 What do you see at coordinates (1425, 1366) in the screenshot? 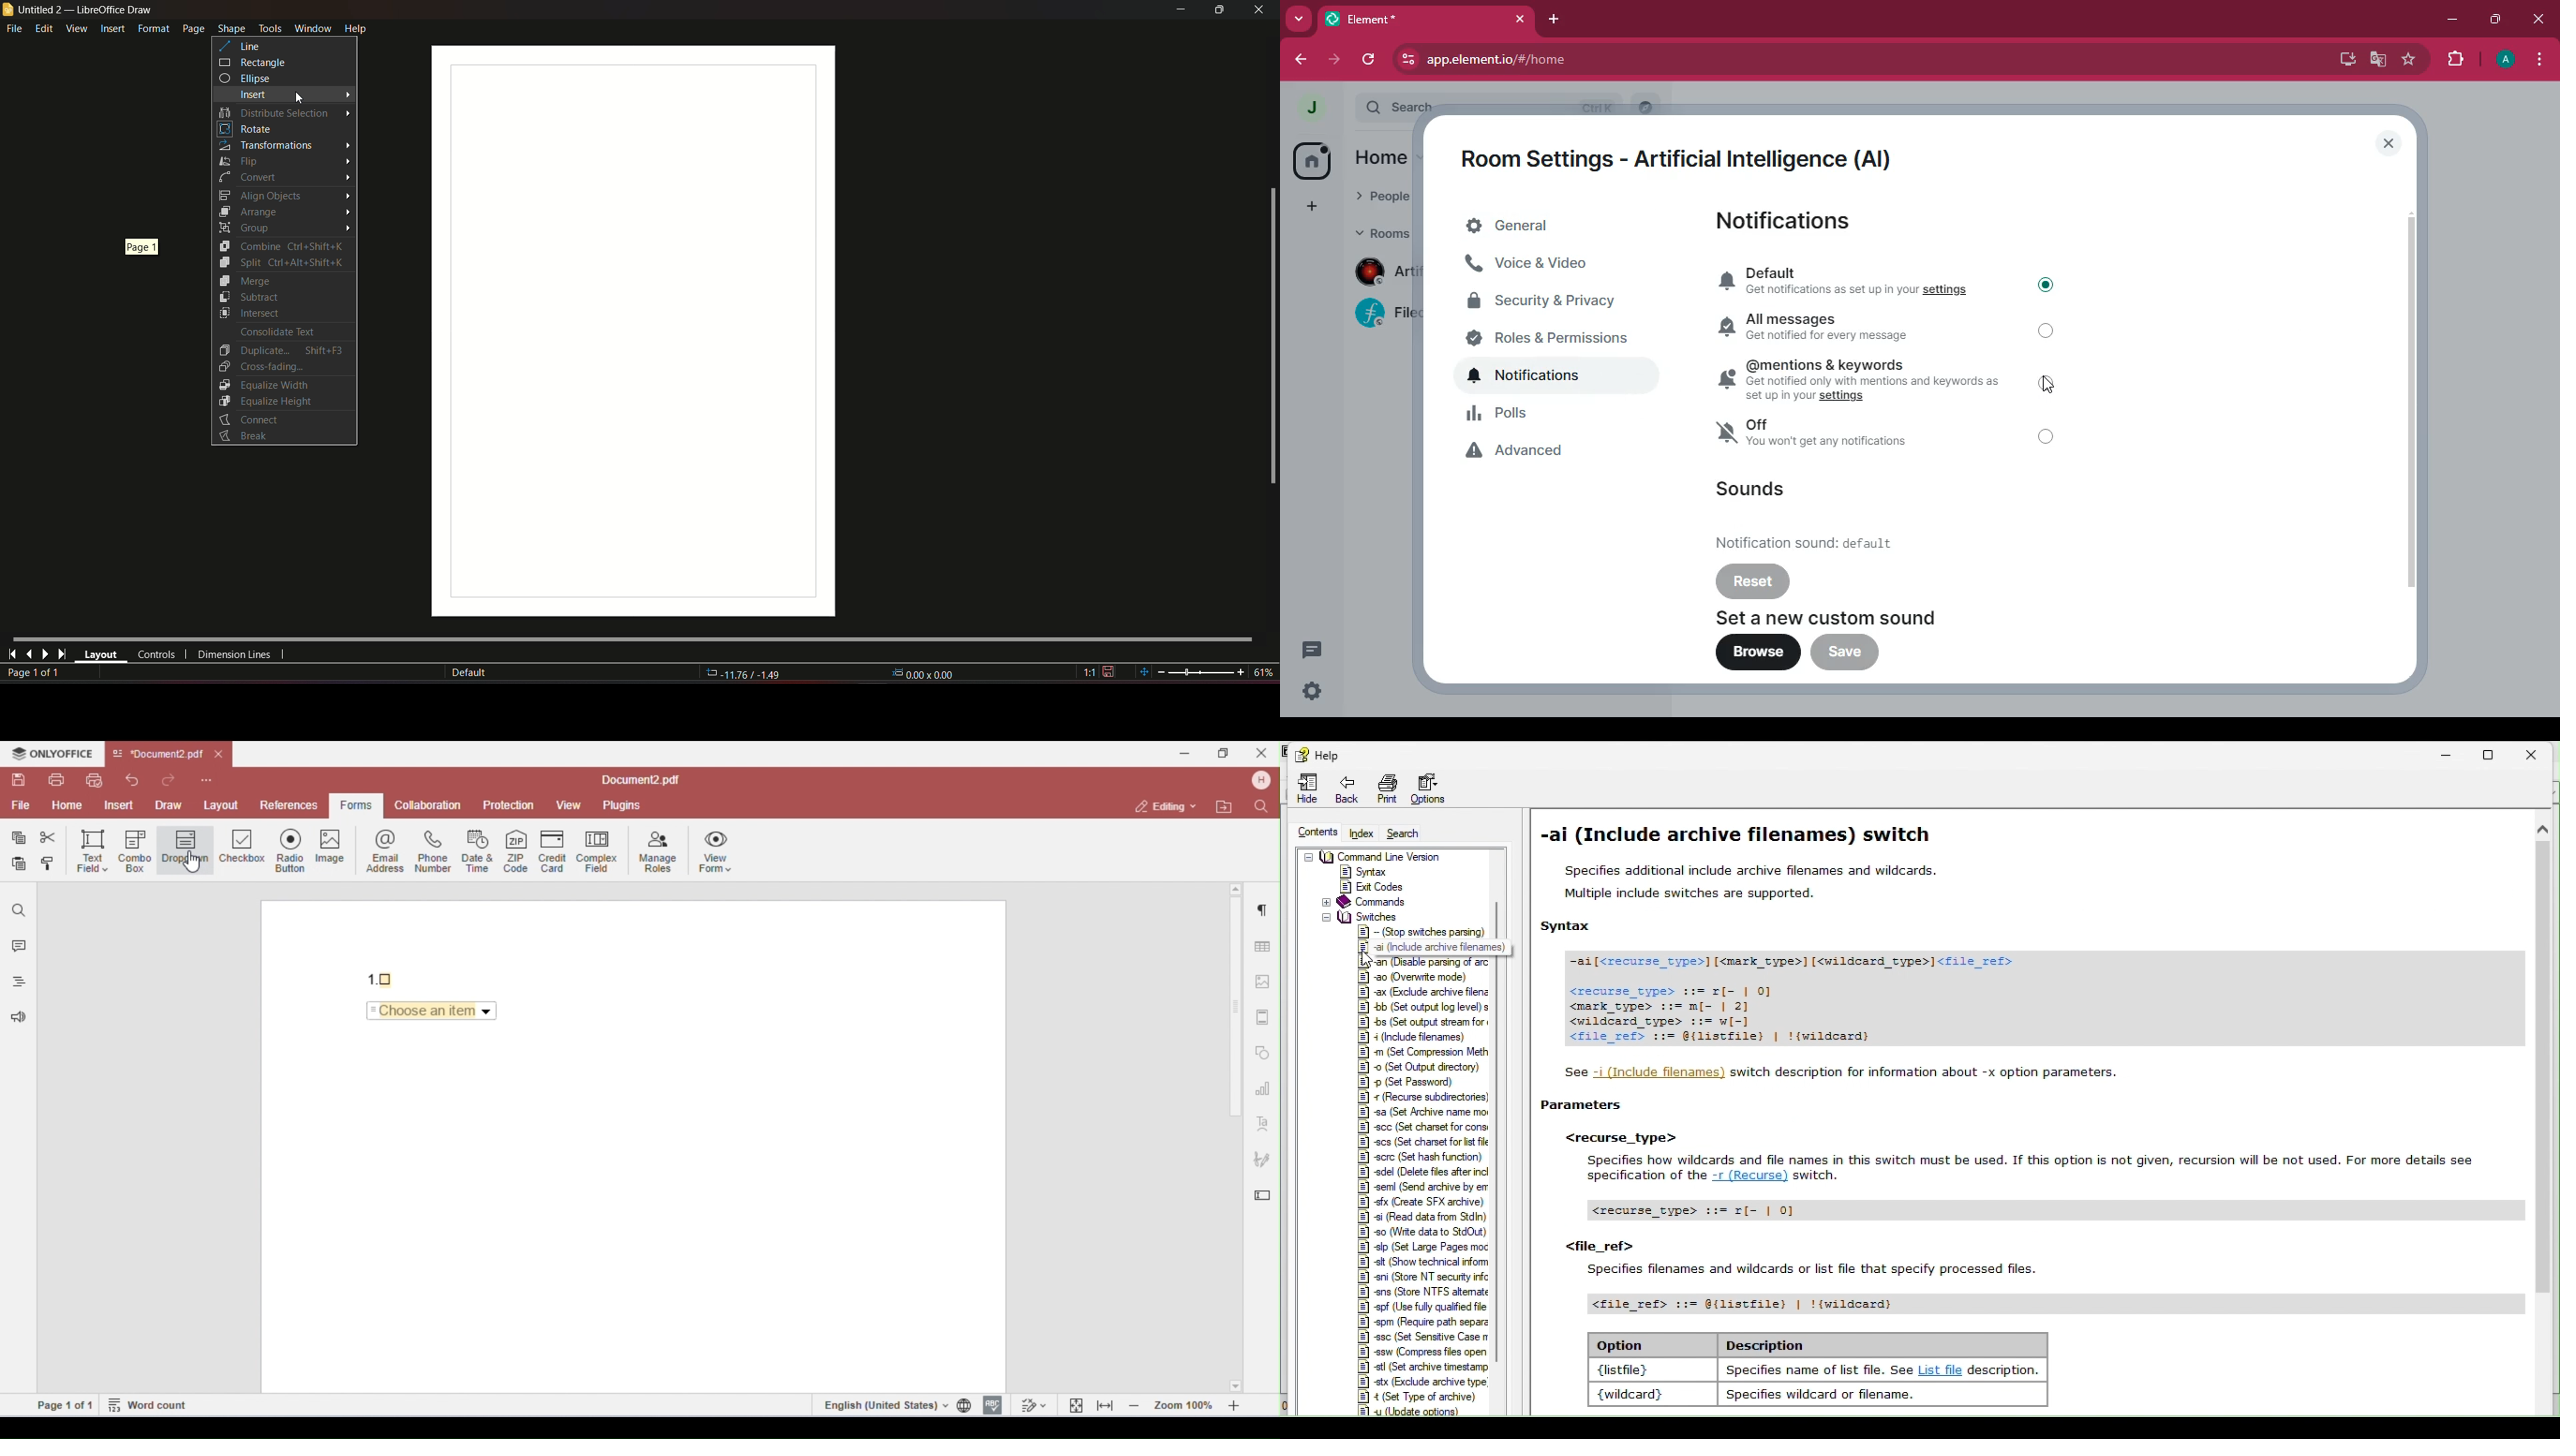
I see `|] stl (Set archive tmestamp` at bounding box center [1425, 1366].